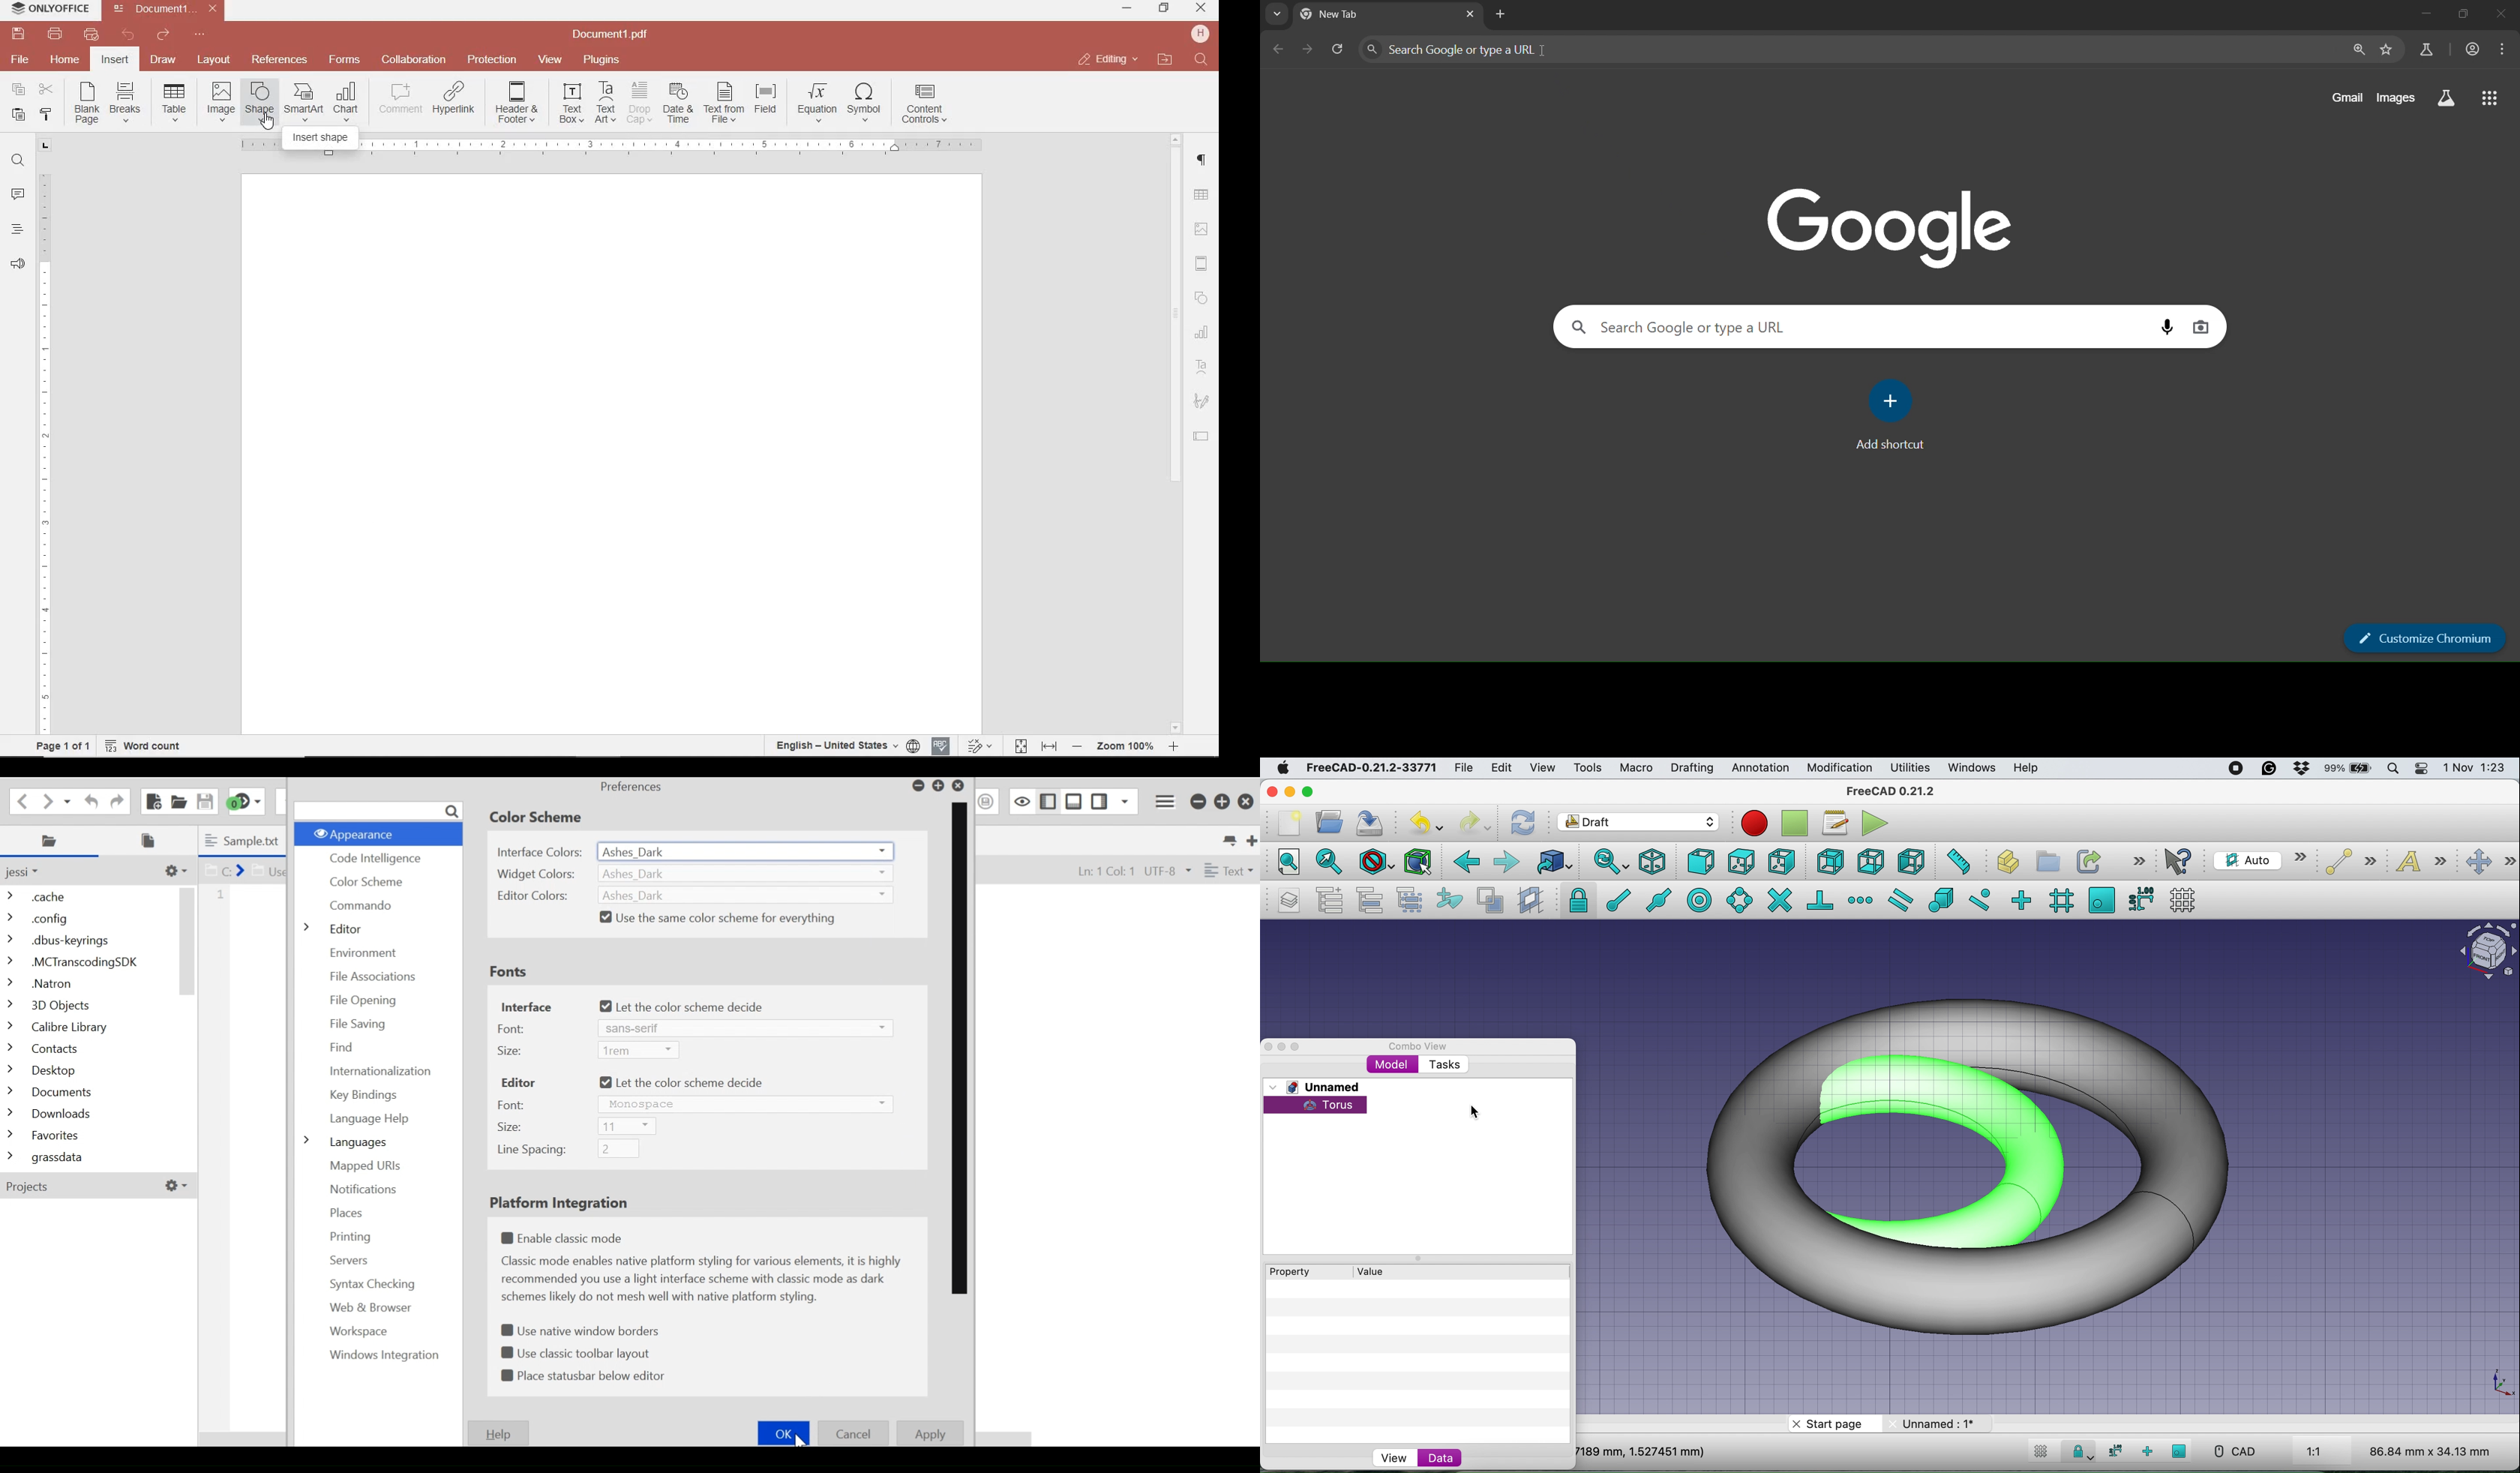 This screenshot has width=2520, height=1484. Describe the element at coordinates (1250, 839) in the screenshot. I see `New Tab` at that location.